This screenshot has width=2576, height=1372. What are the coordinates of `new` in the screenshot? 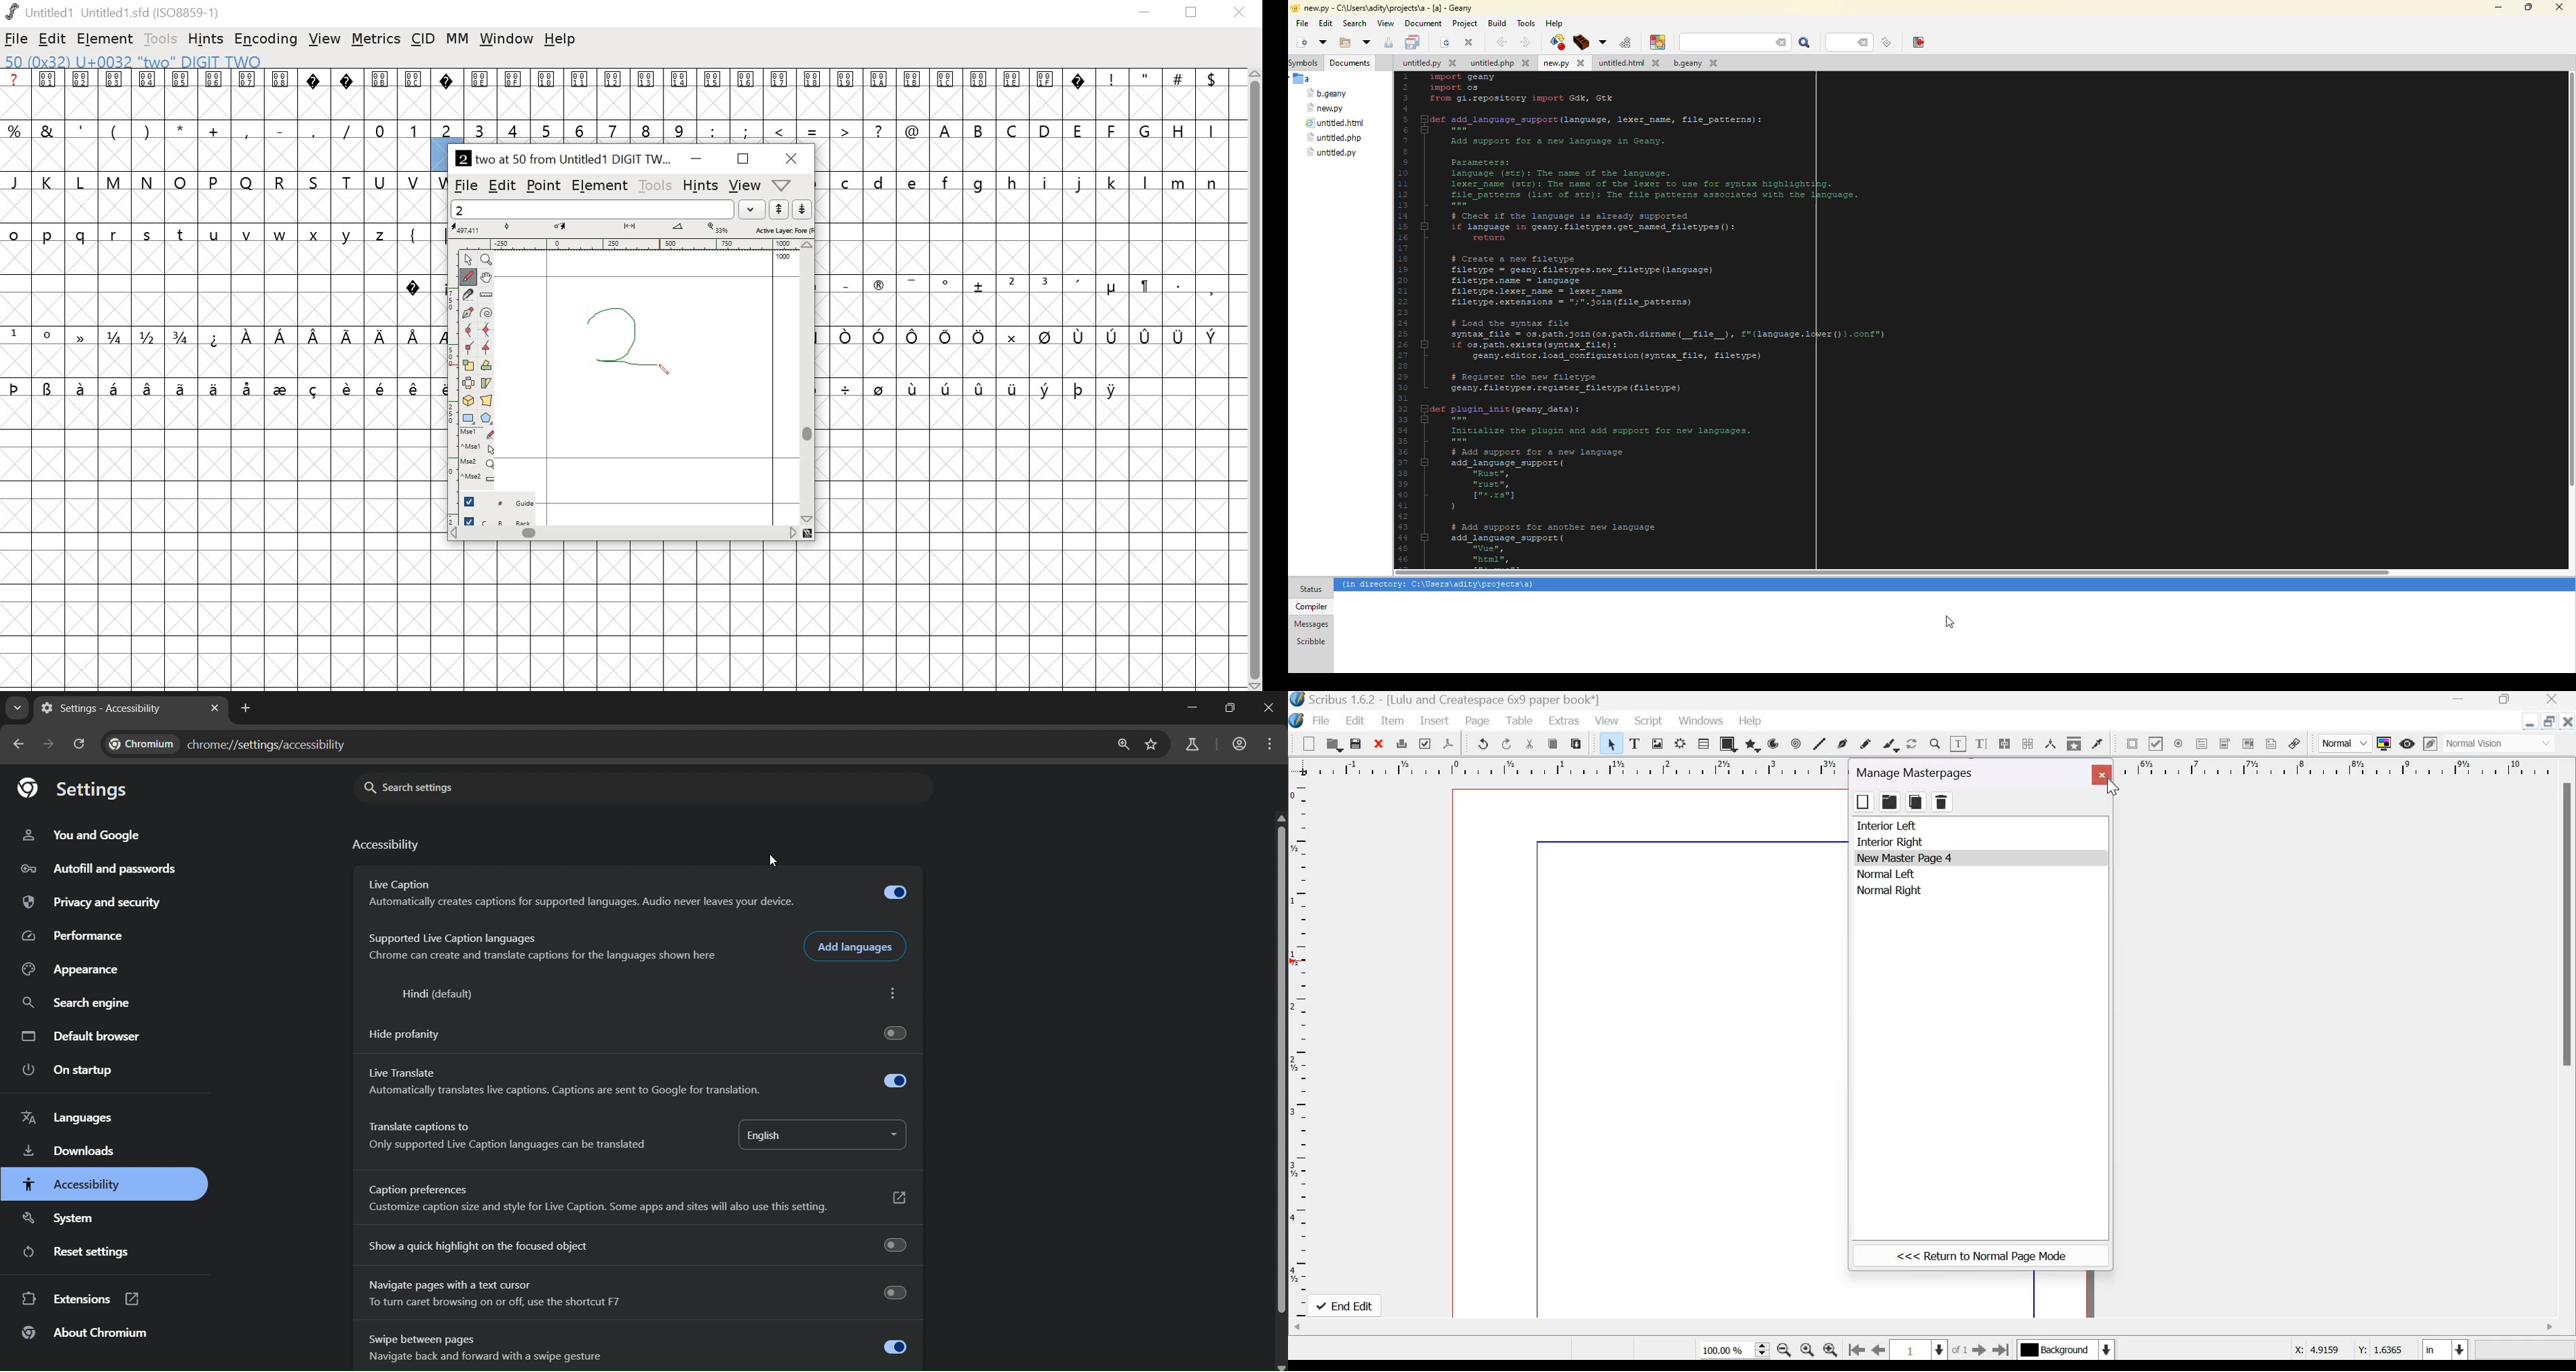 It's located at (1301, 42).